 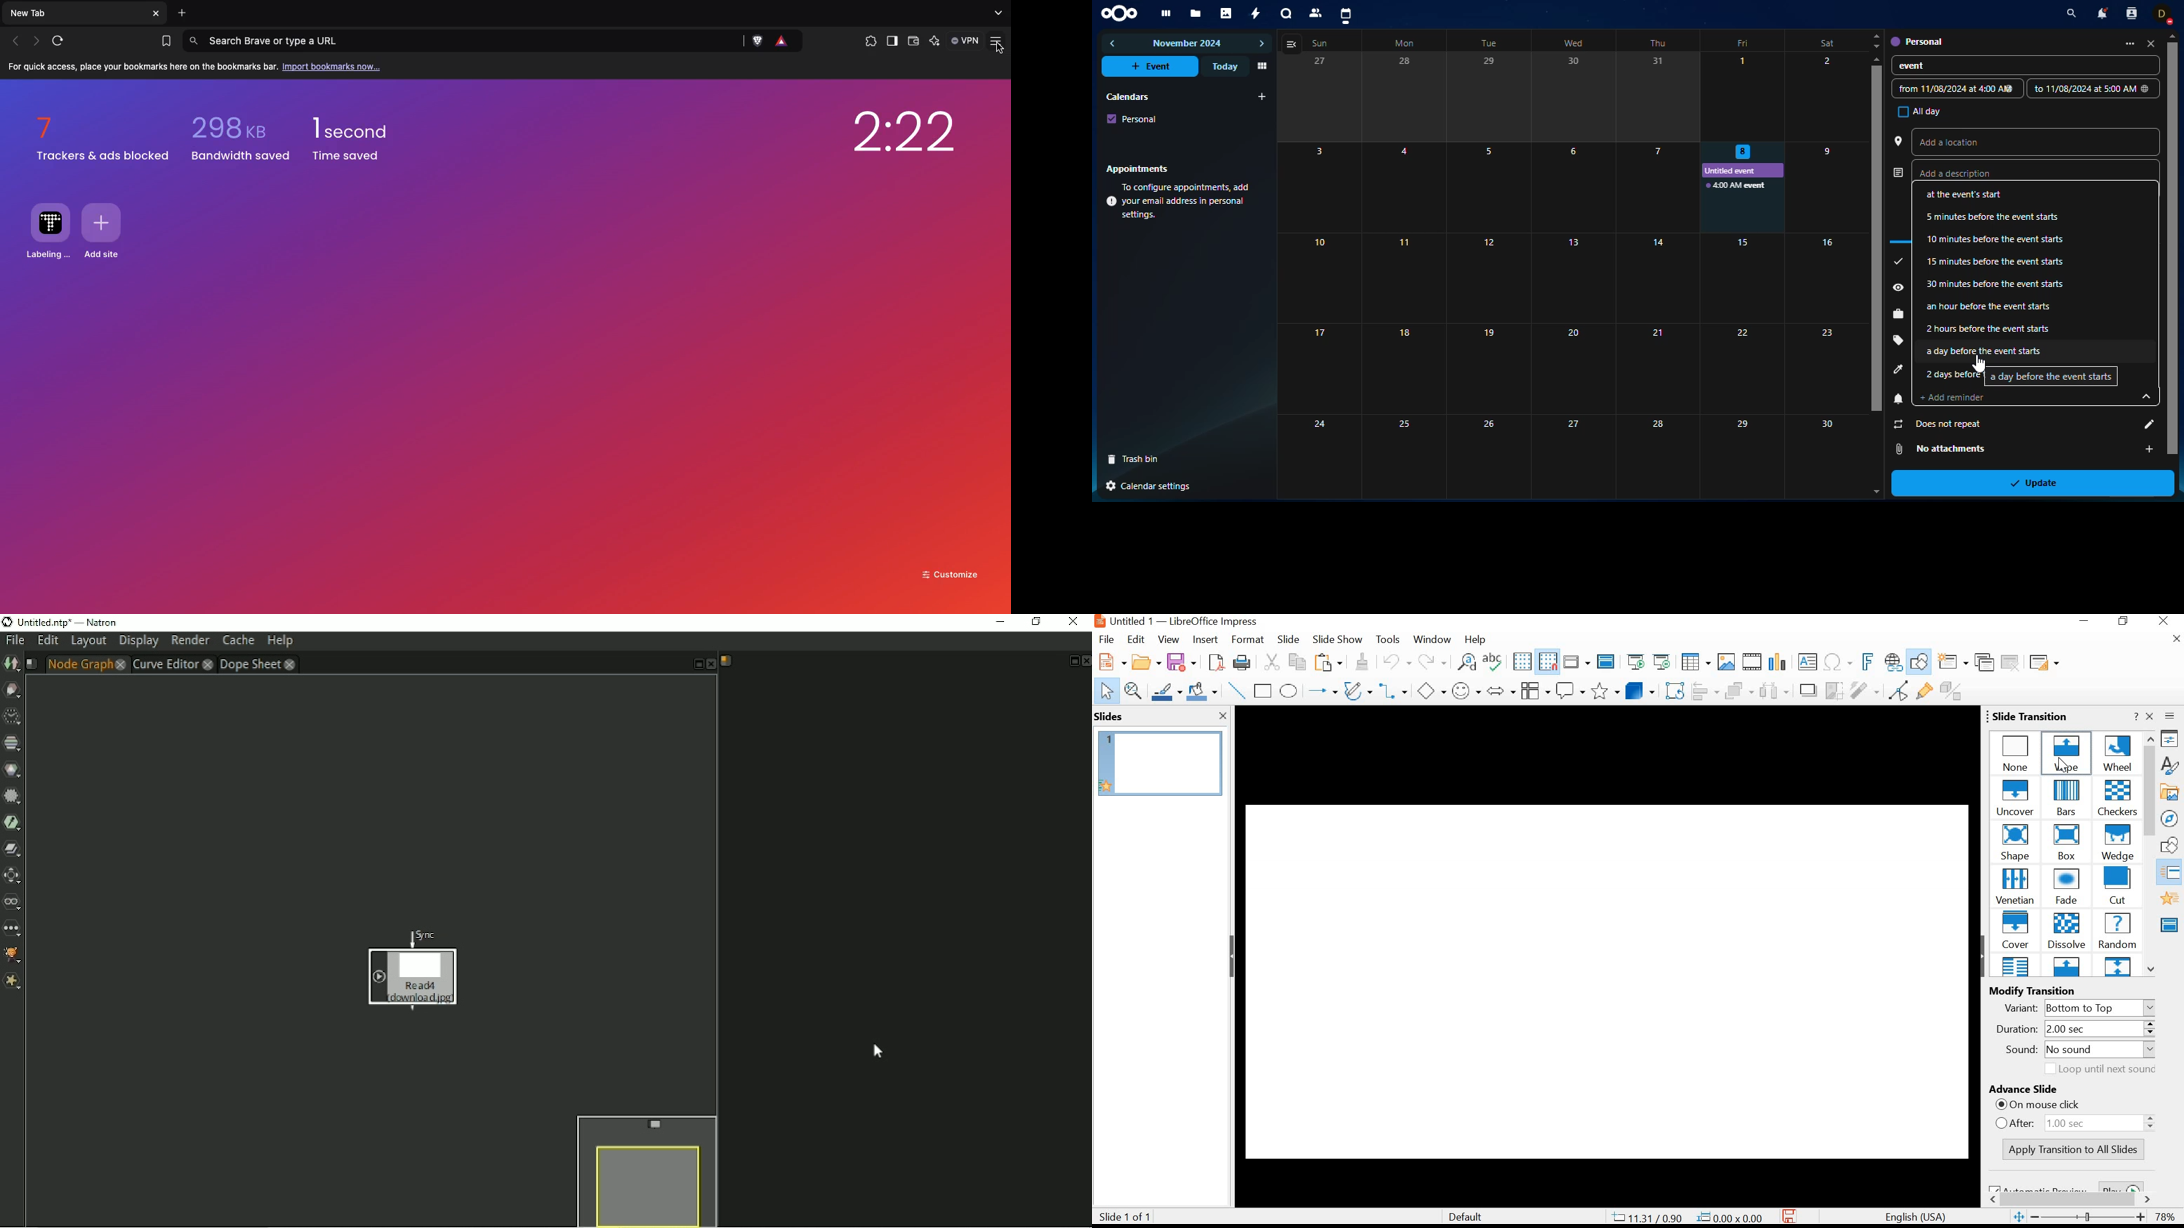 What do you see at coordinates (2066, 765) in the screenshot?
I see `CURSOR POSITION` at bounding box center [2066, 765].